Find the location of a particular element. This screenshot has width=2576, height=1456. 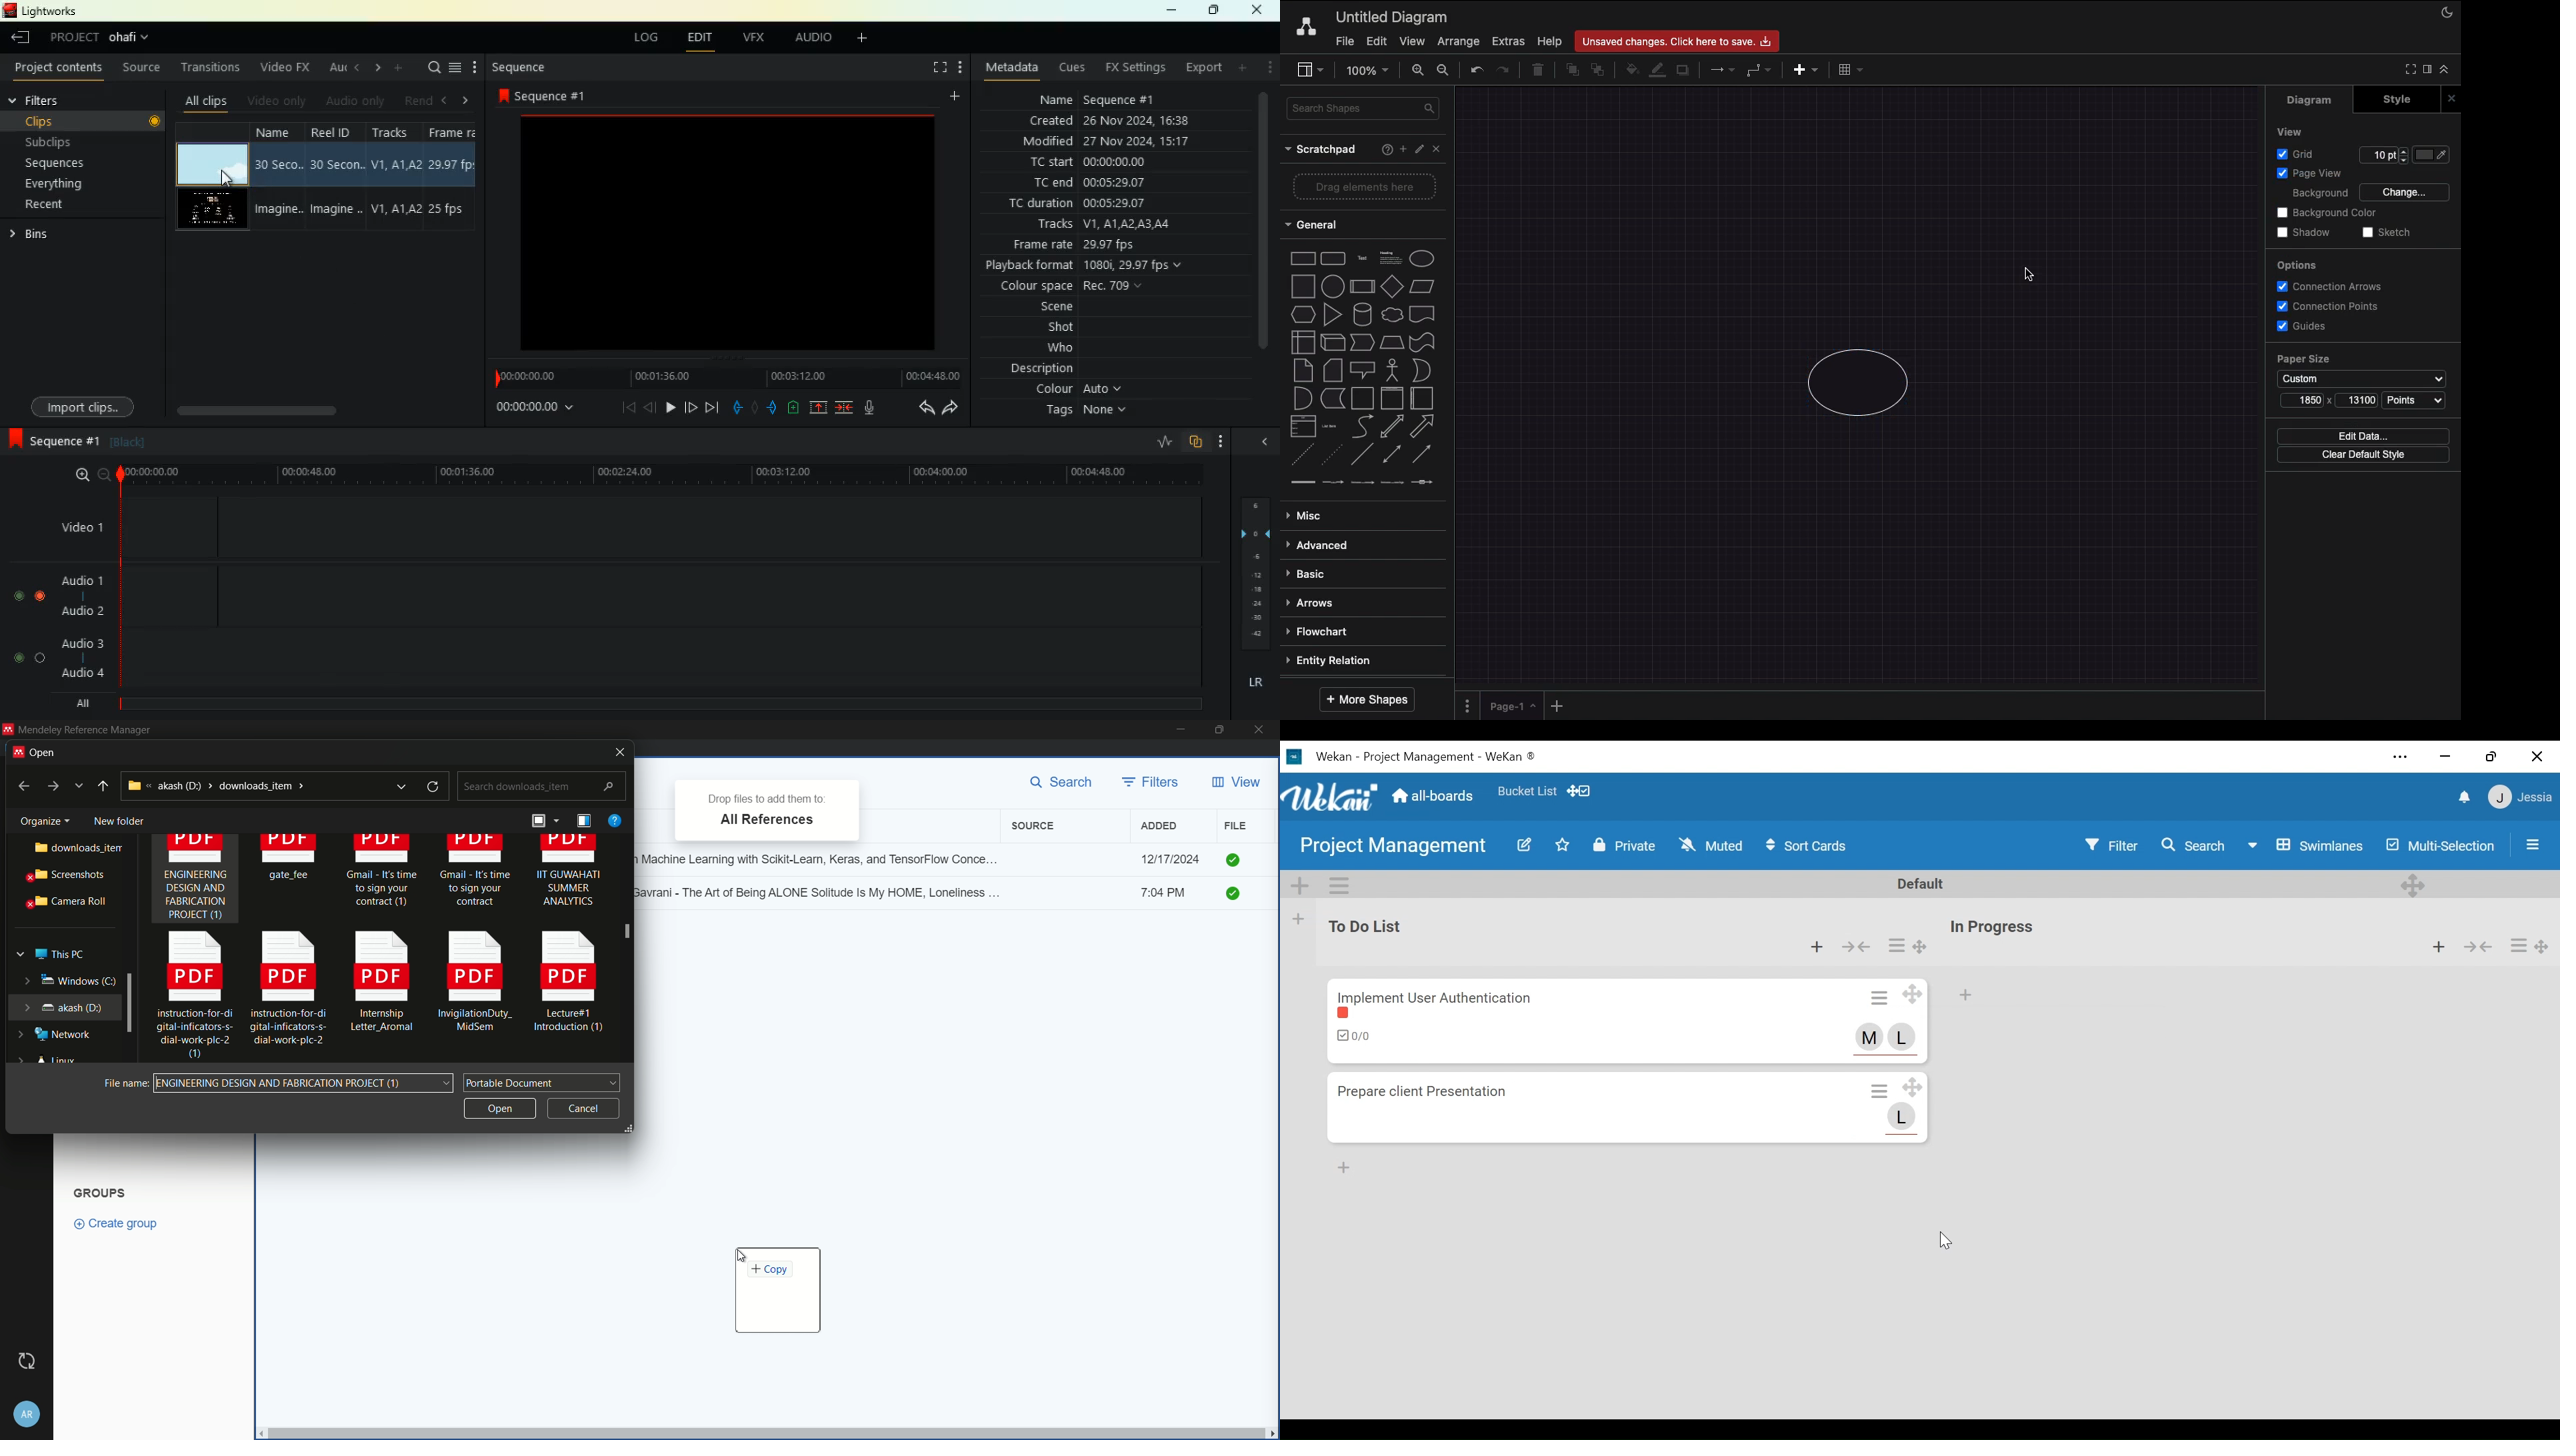

Undo is located at coordinates (1476, 69).